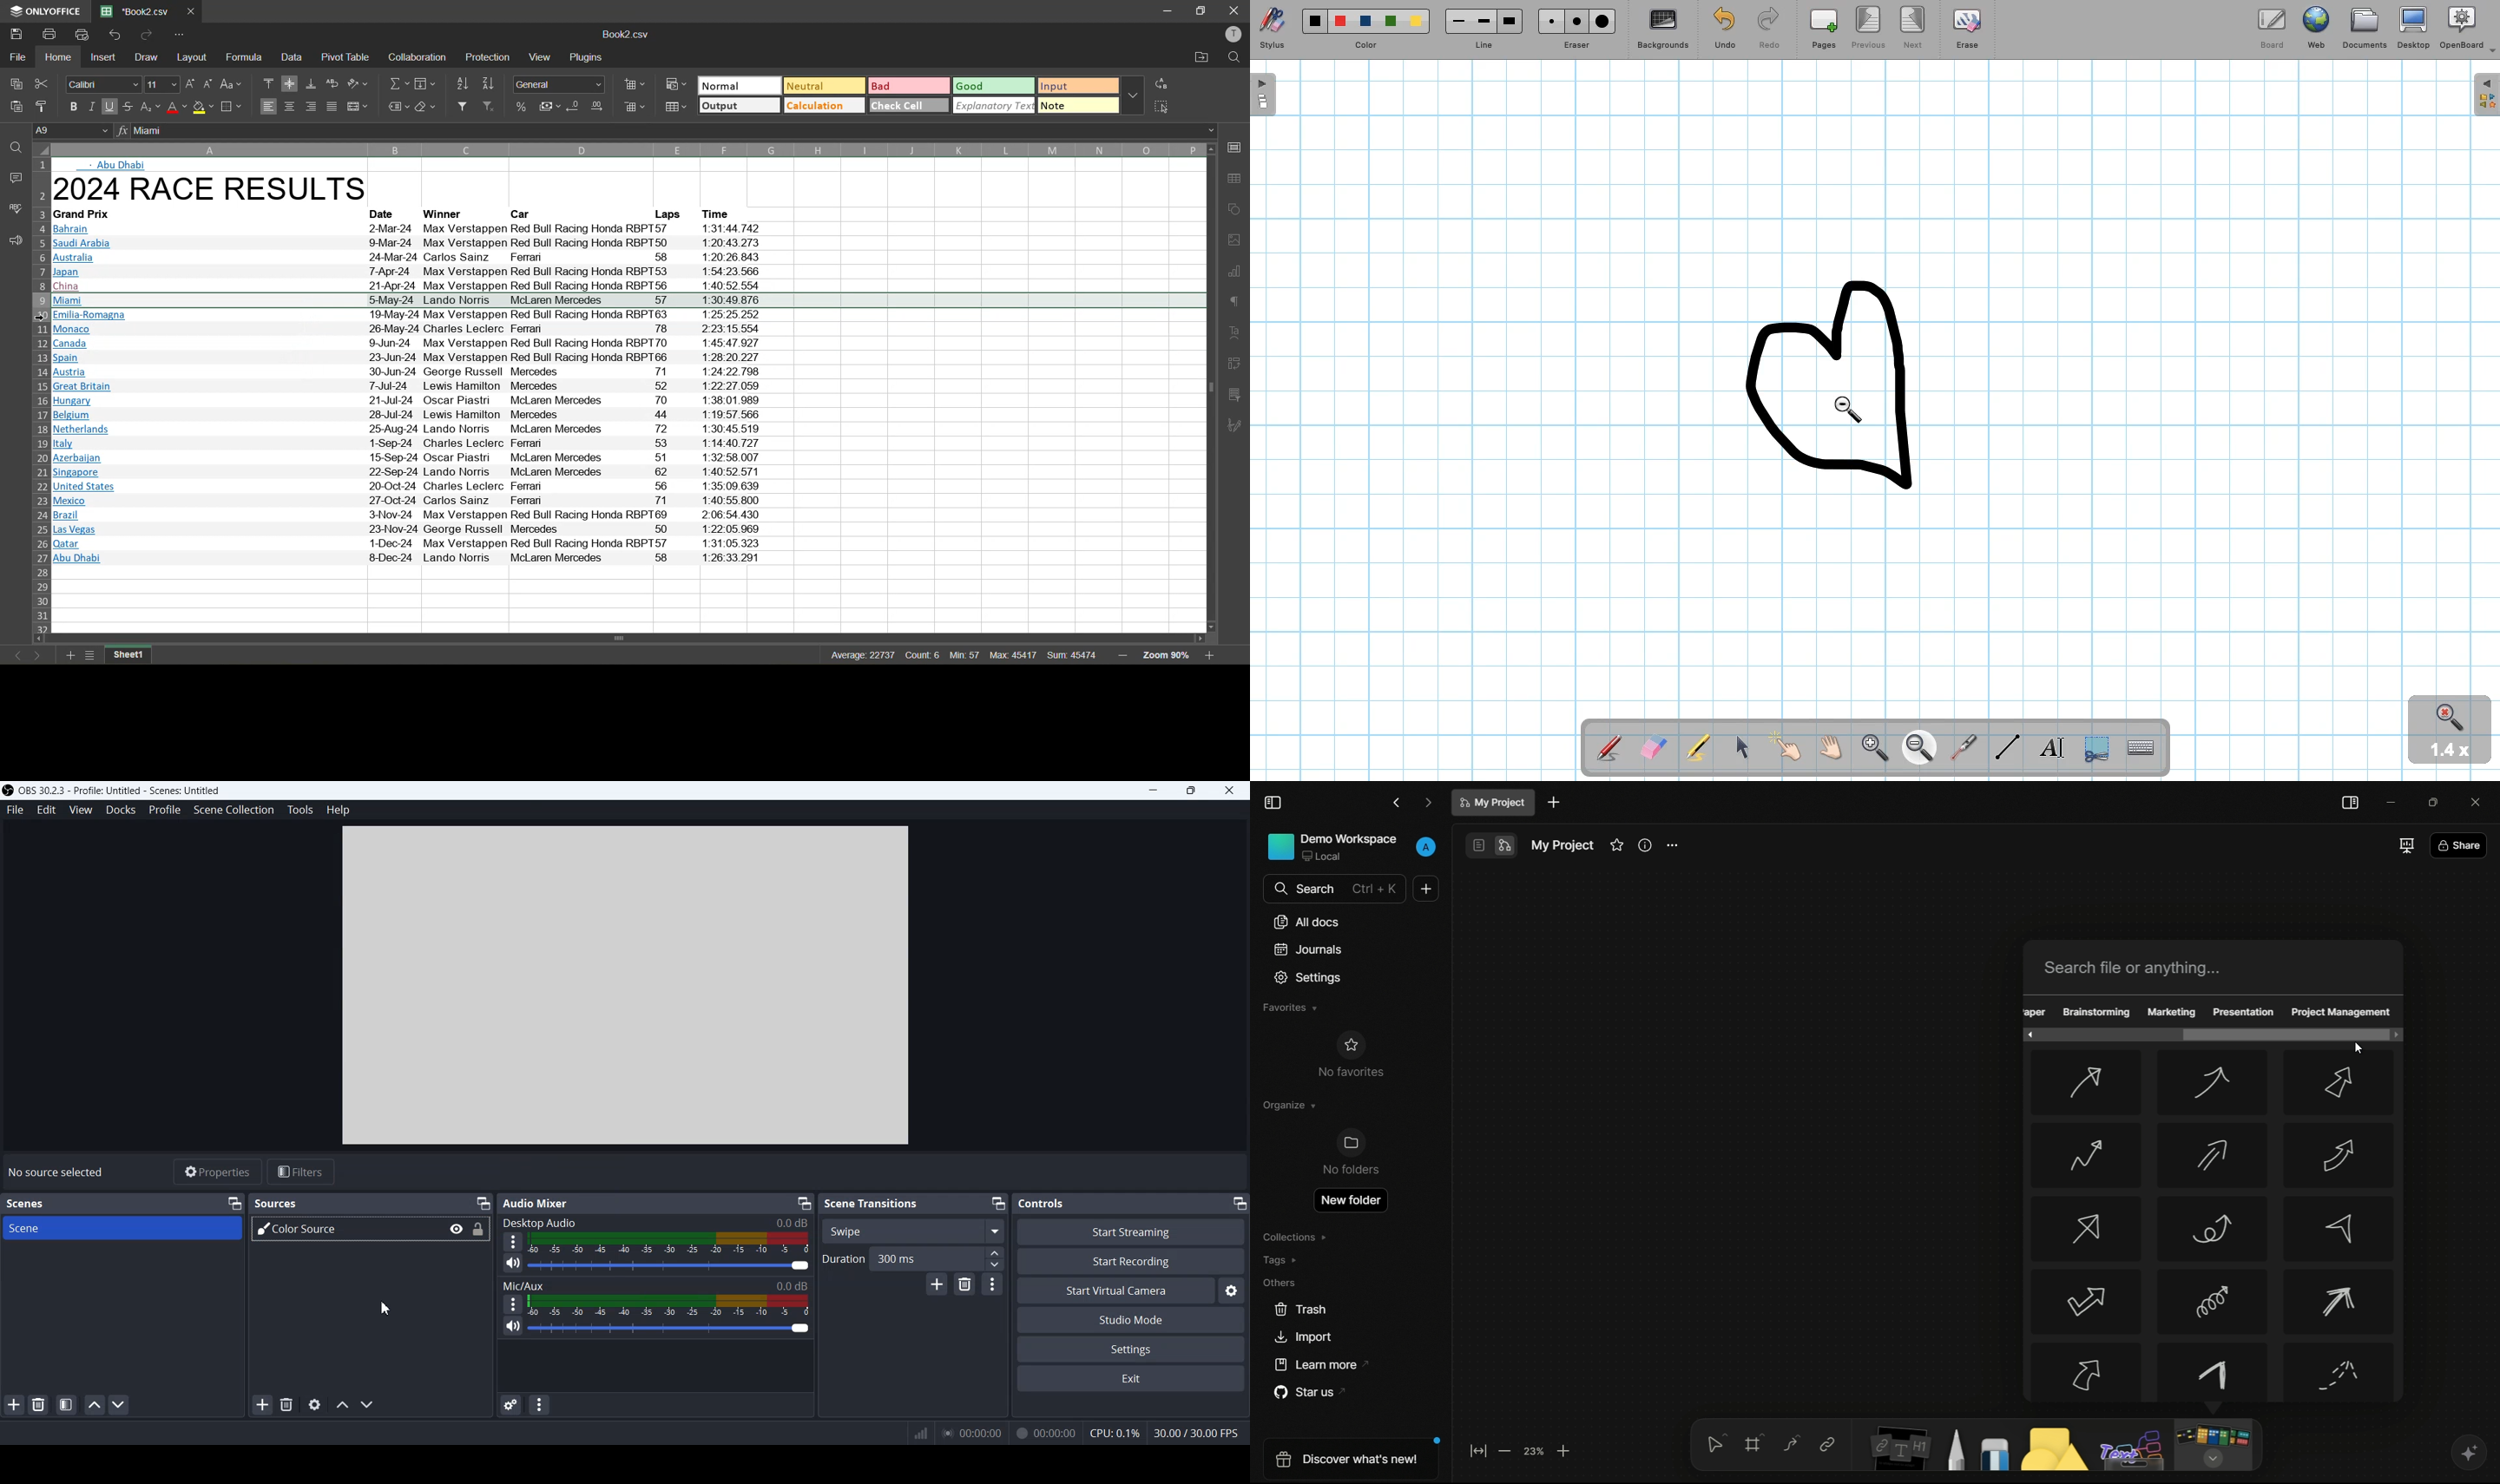  I want to click on Start Virtual Camera, so click(1115, 1290).